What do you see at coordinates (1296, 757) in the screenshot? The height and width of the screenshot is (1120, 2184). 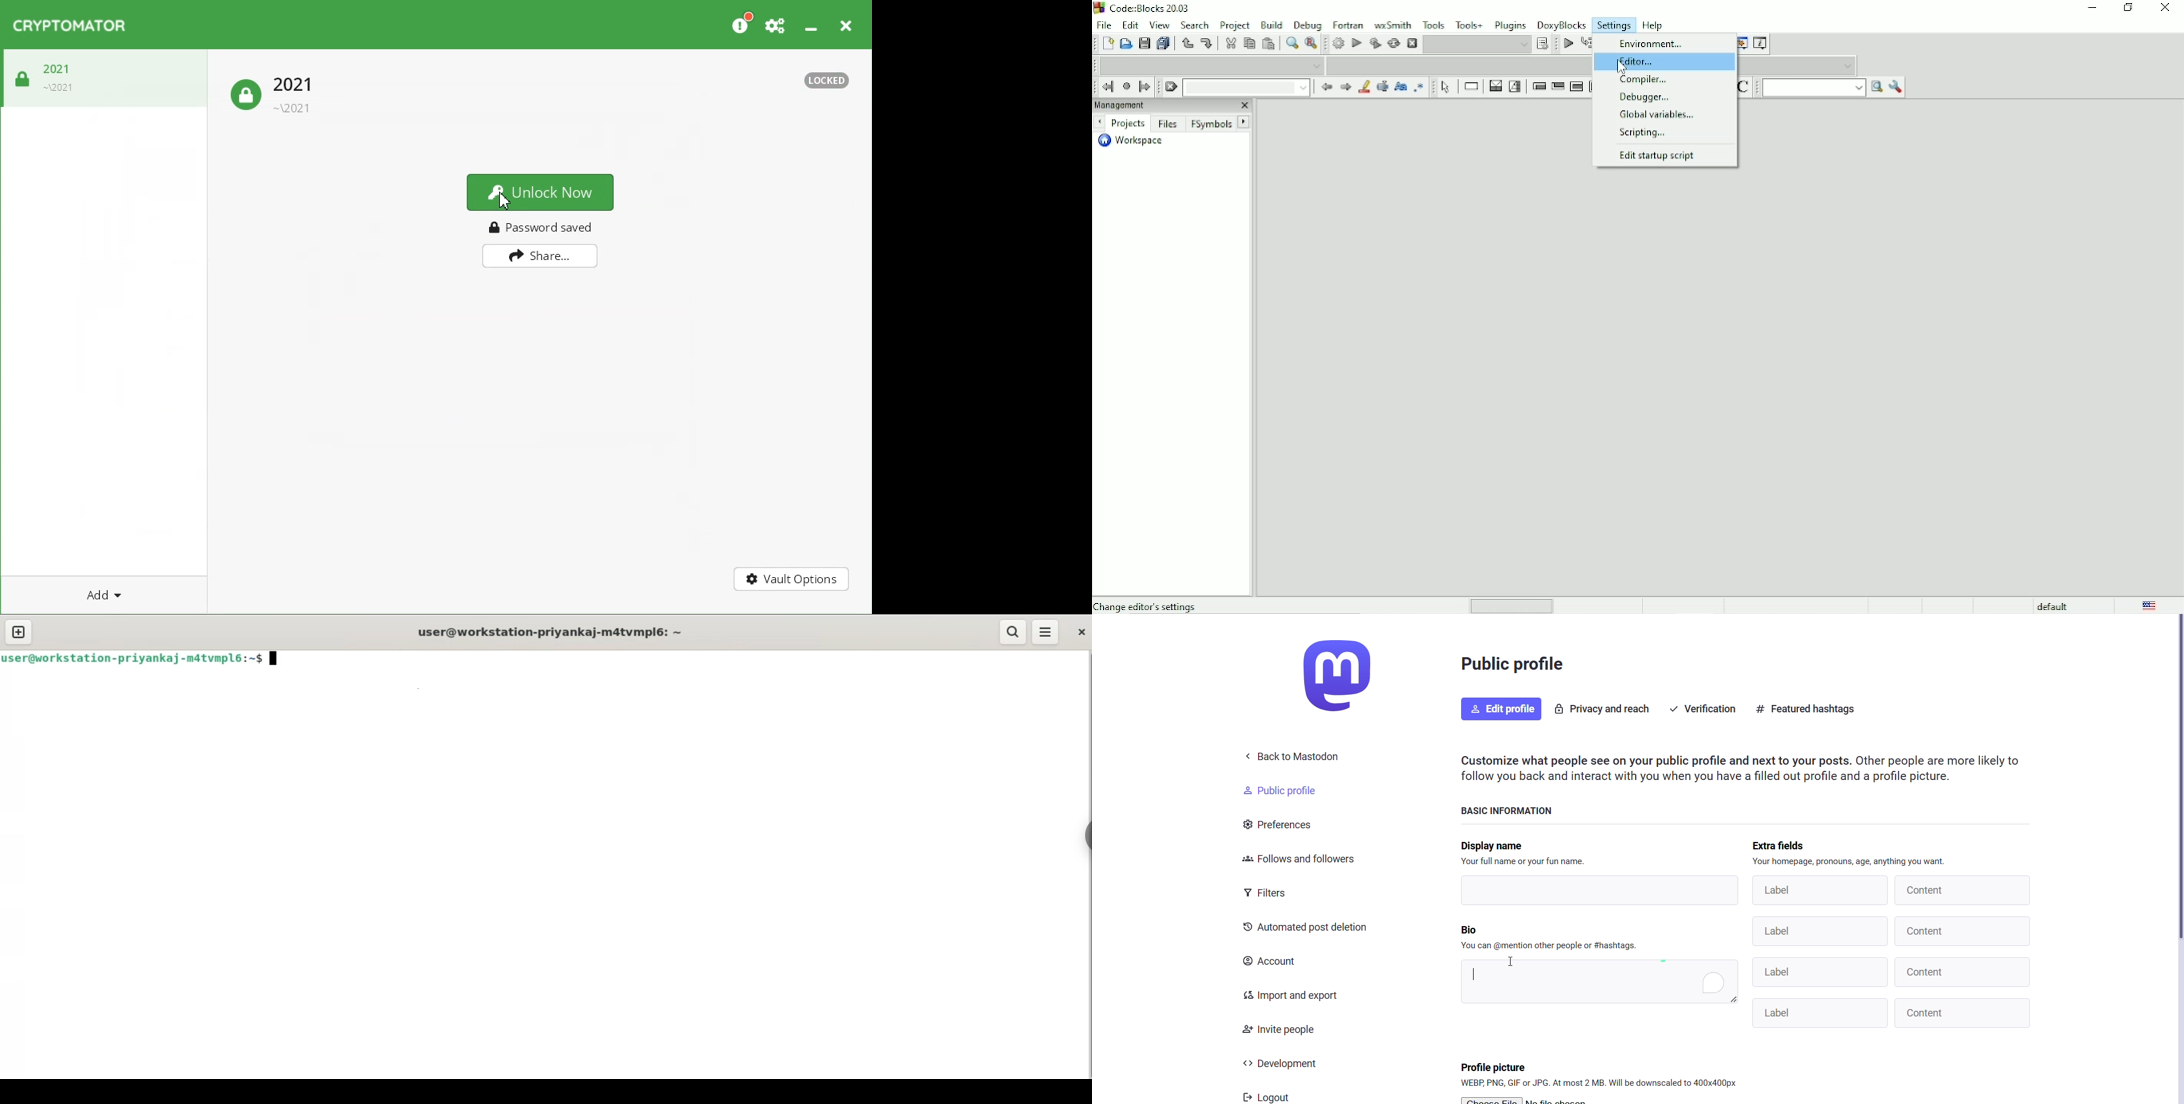 I see `Back to Mastodon` at bounding box center [1296, 757].